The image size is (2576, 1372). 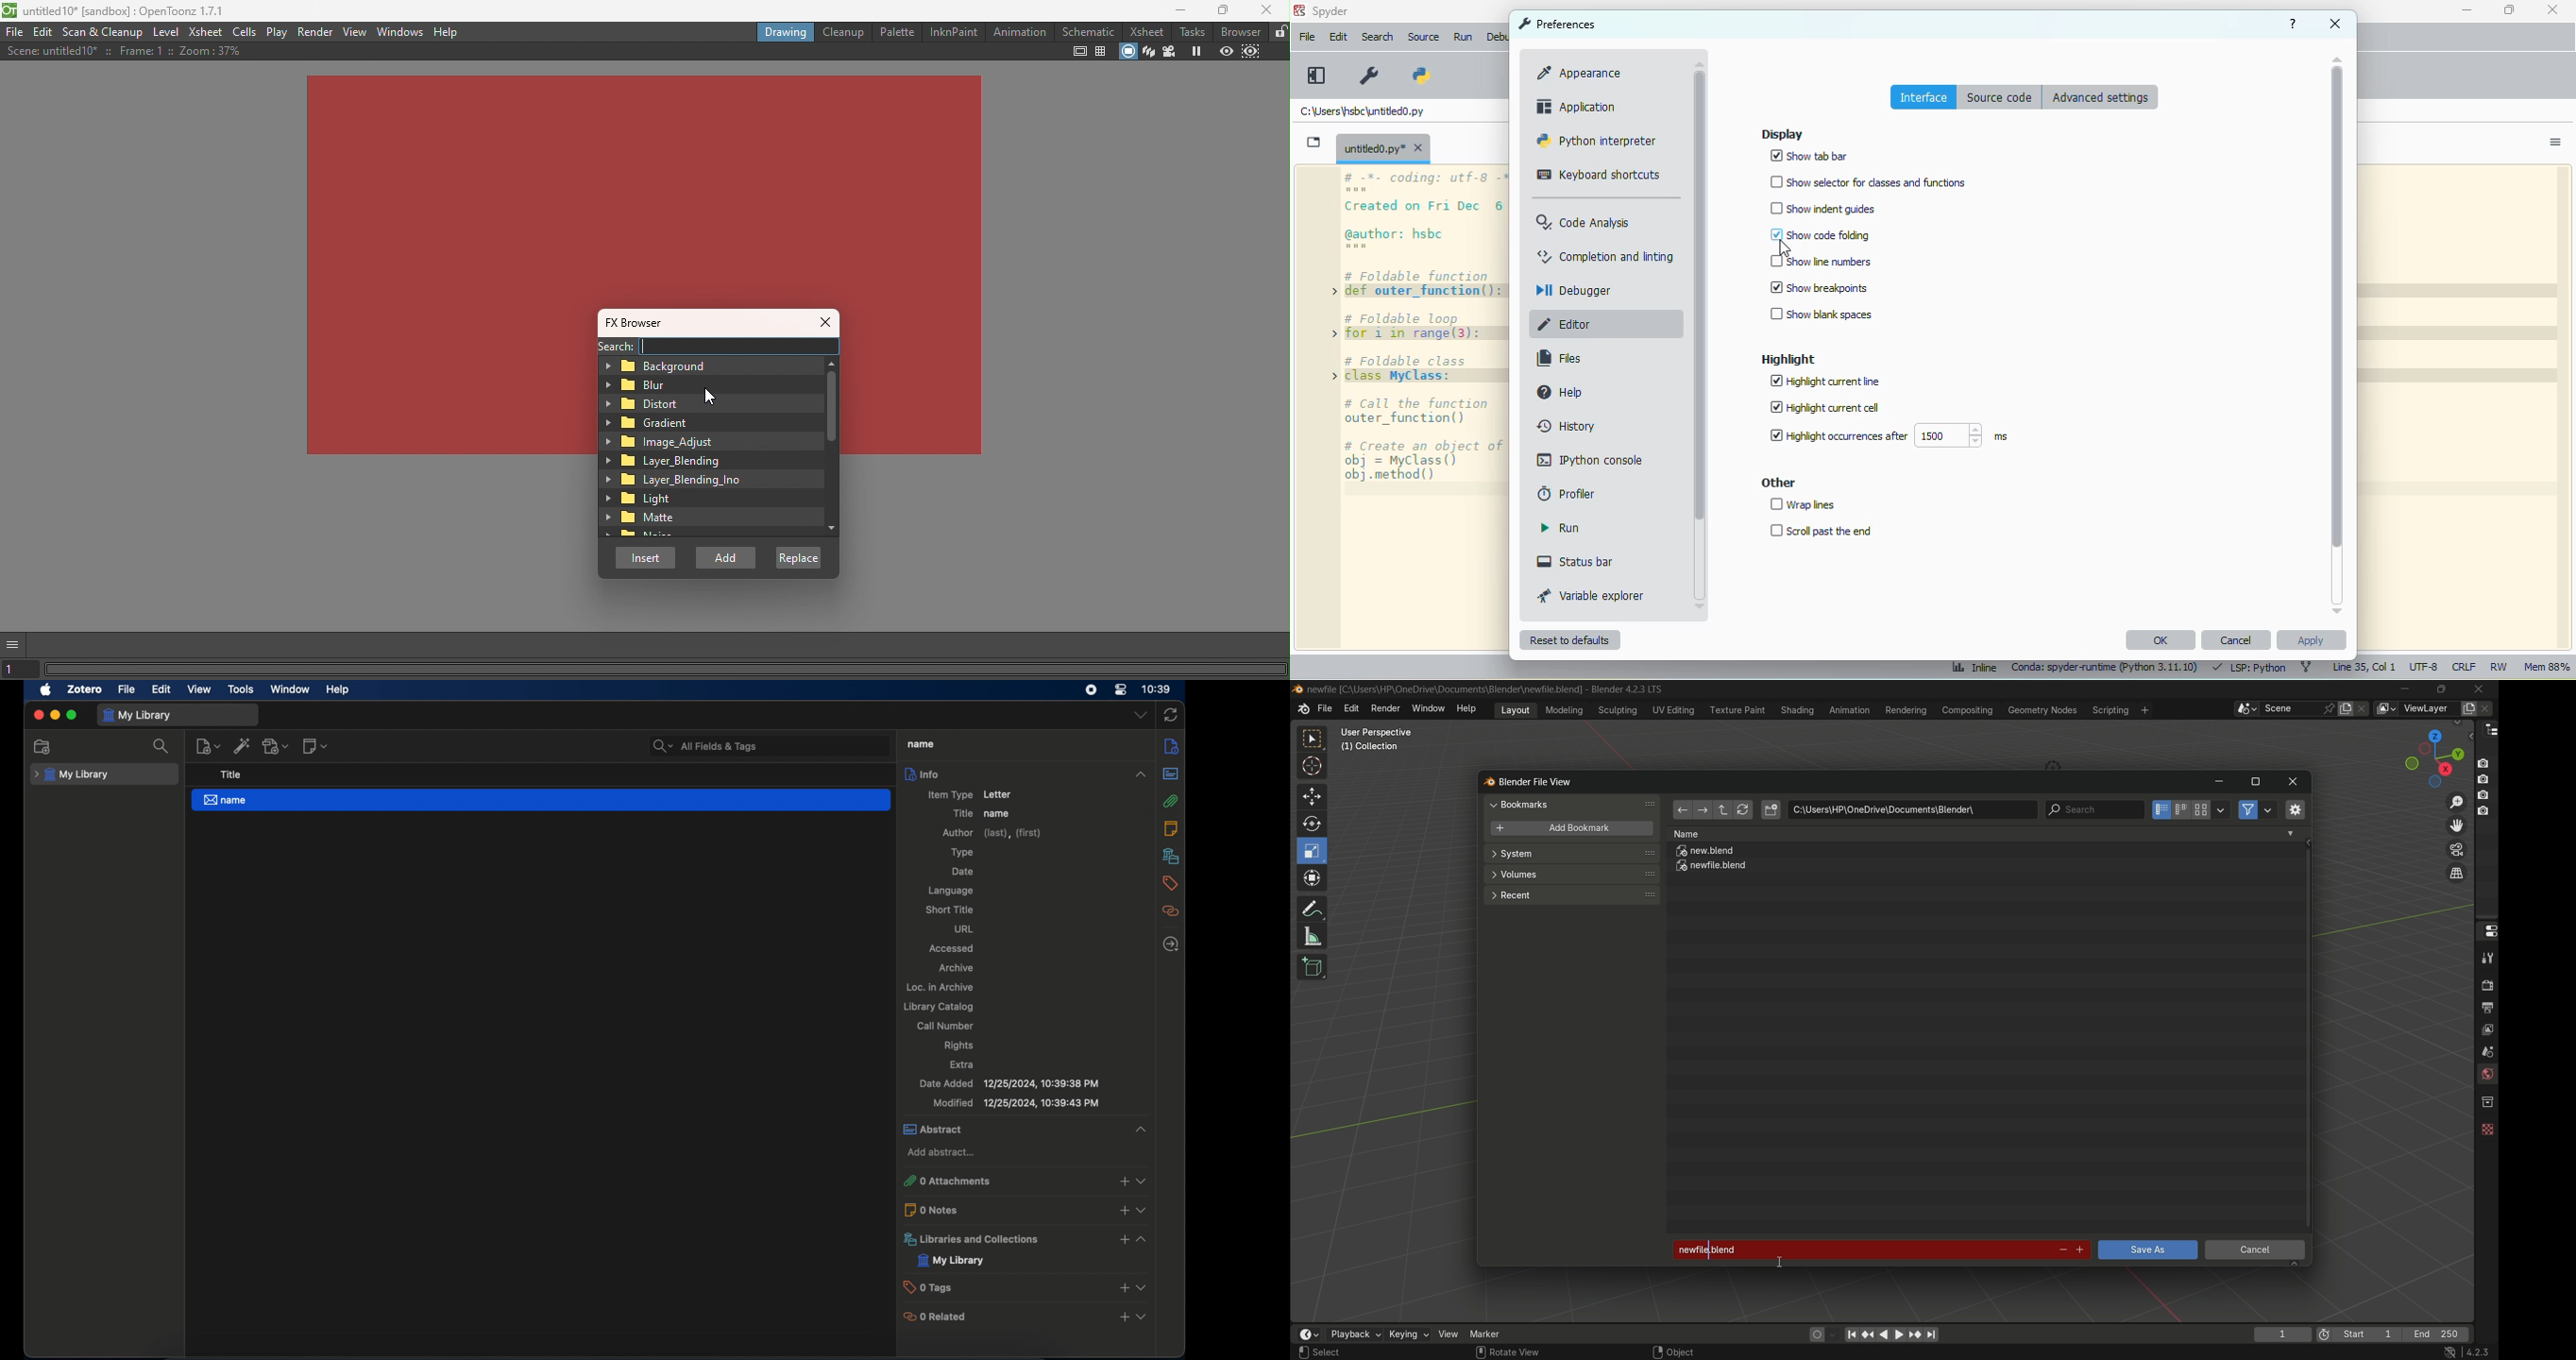 What do you see at coordinates (1809, 155) in the screenshot?
I see `show tab bar` at bounding box center [1809, 155].